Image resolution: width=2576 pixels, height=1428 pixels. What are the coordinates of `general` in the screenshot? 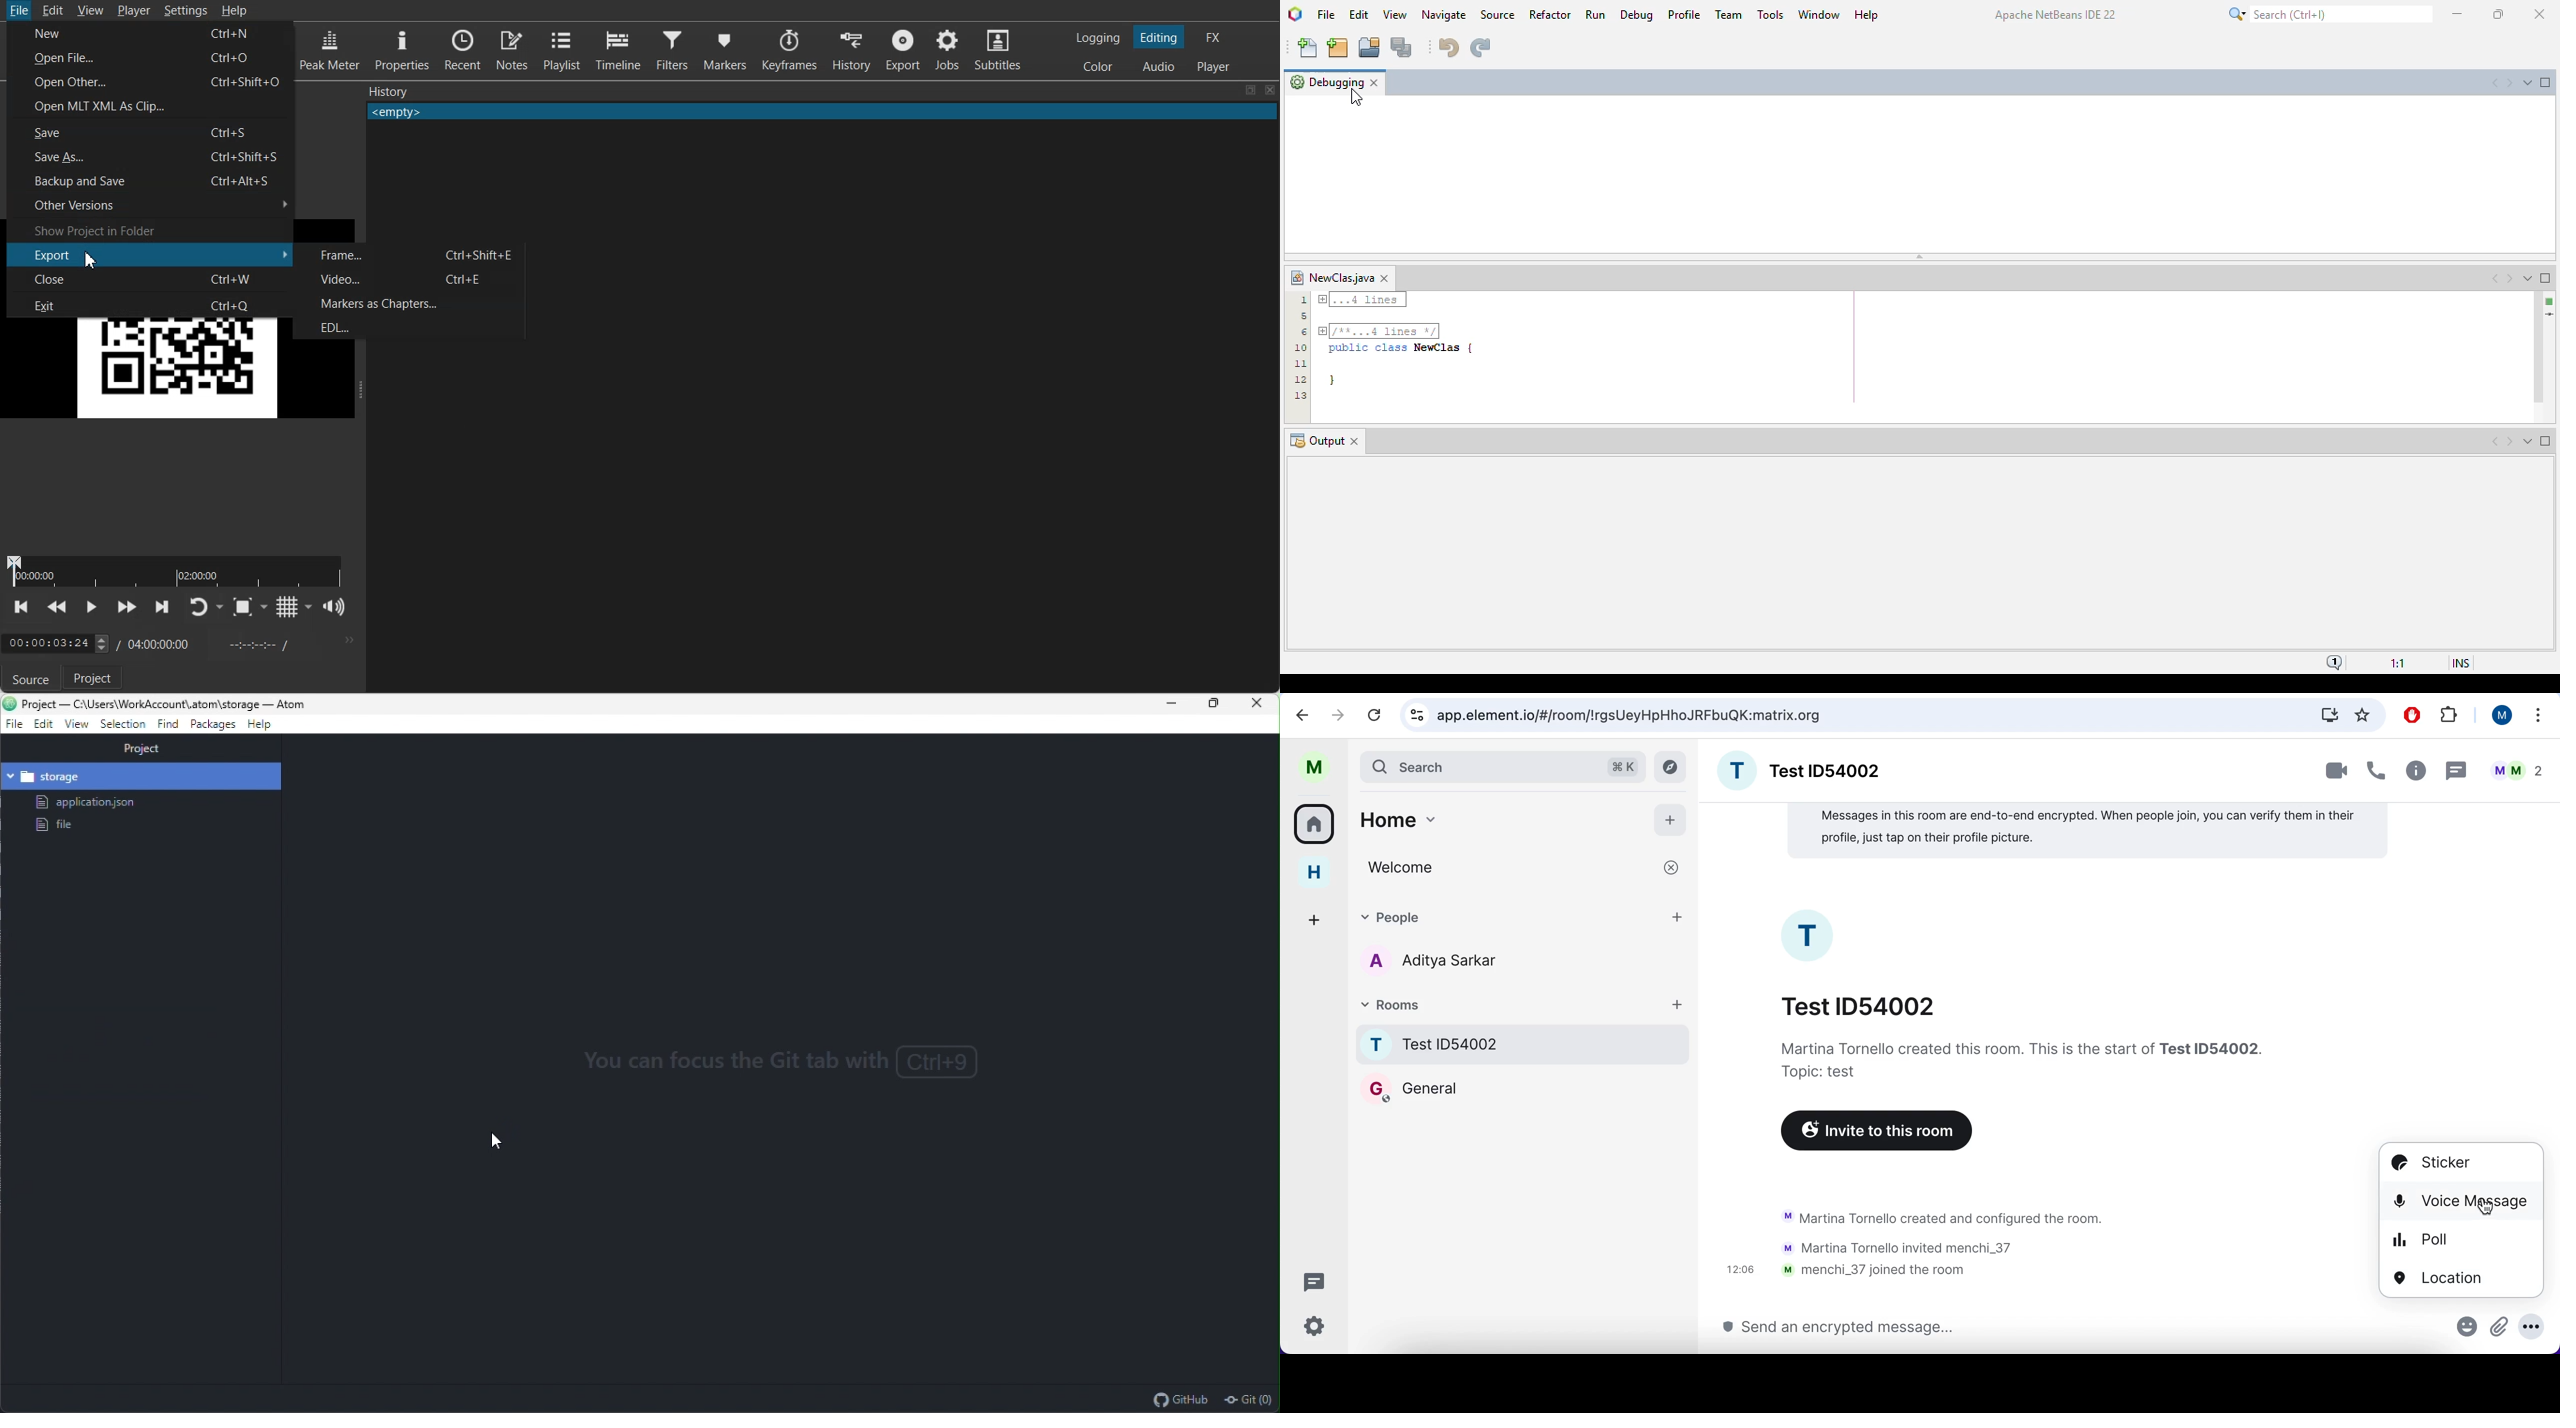 It's located at (1410, 1088).